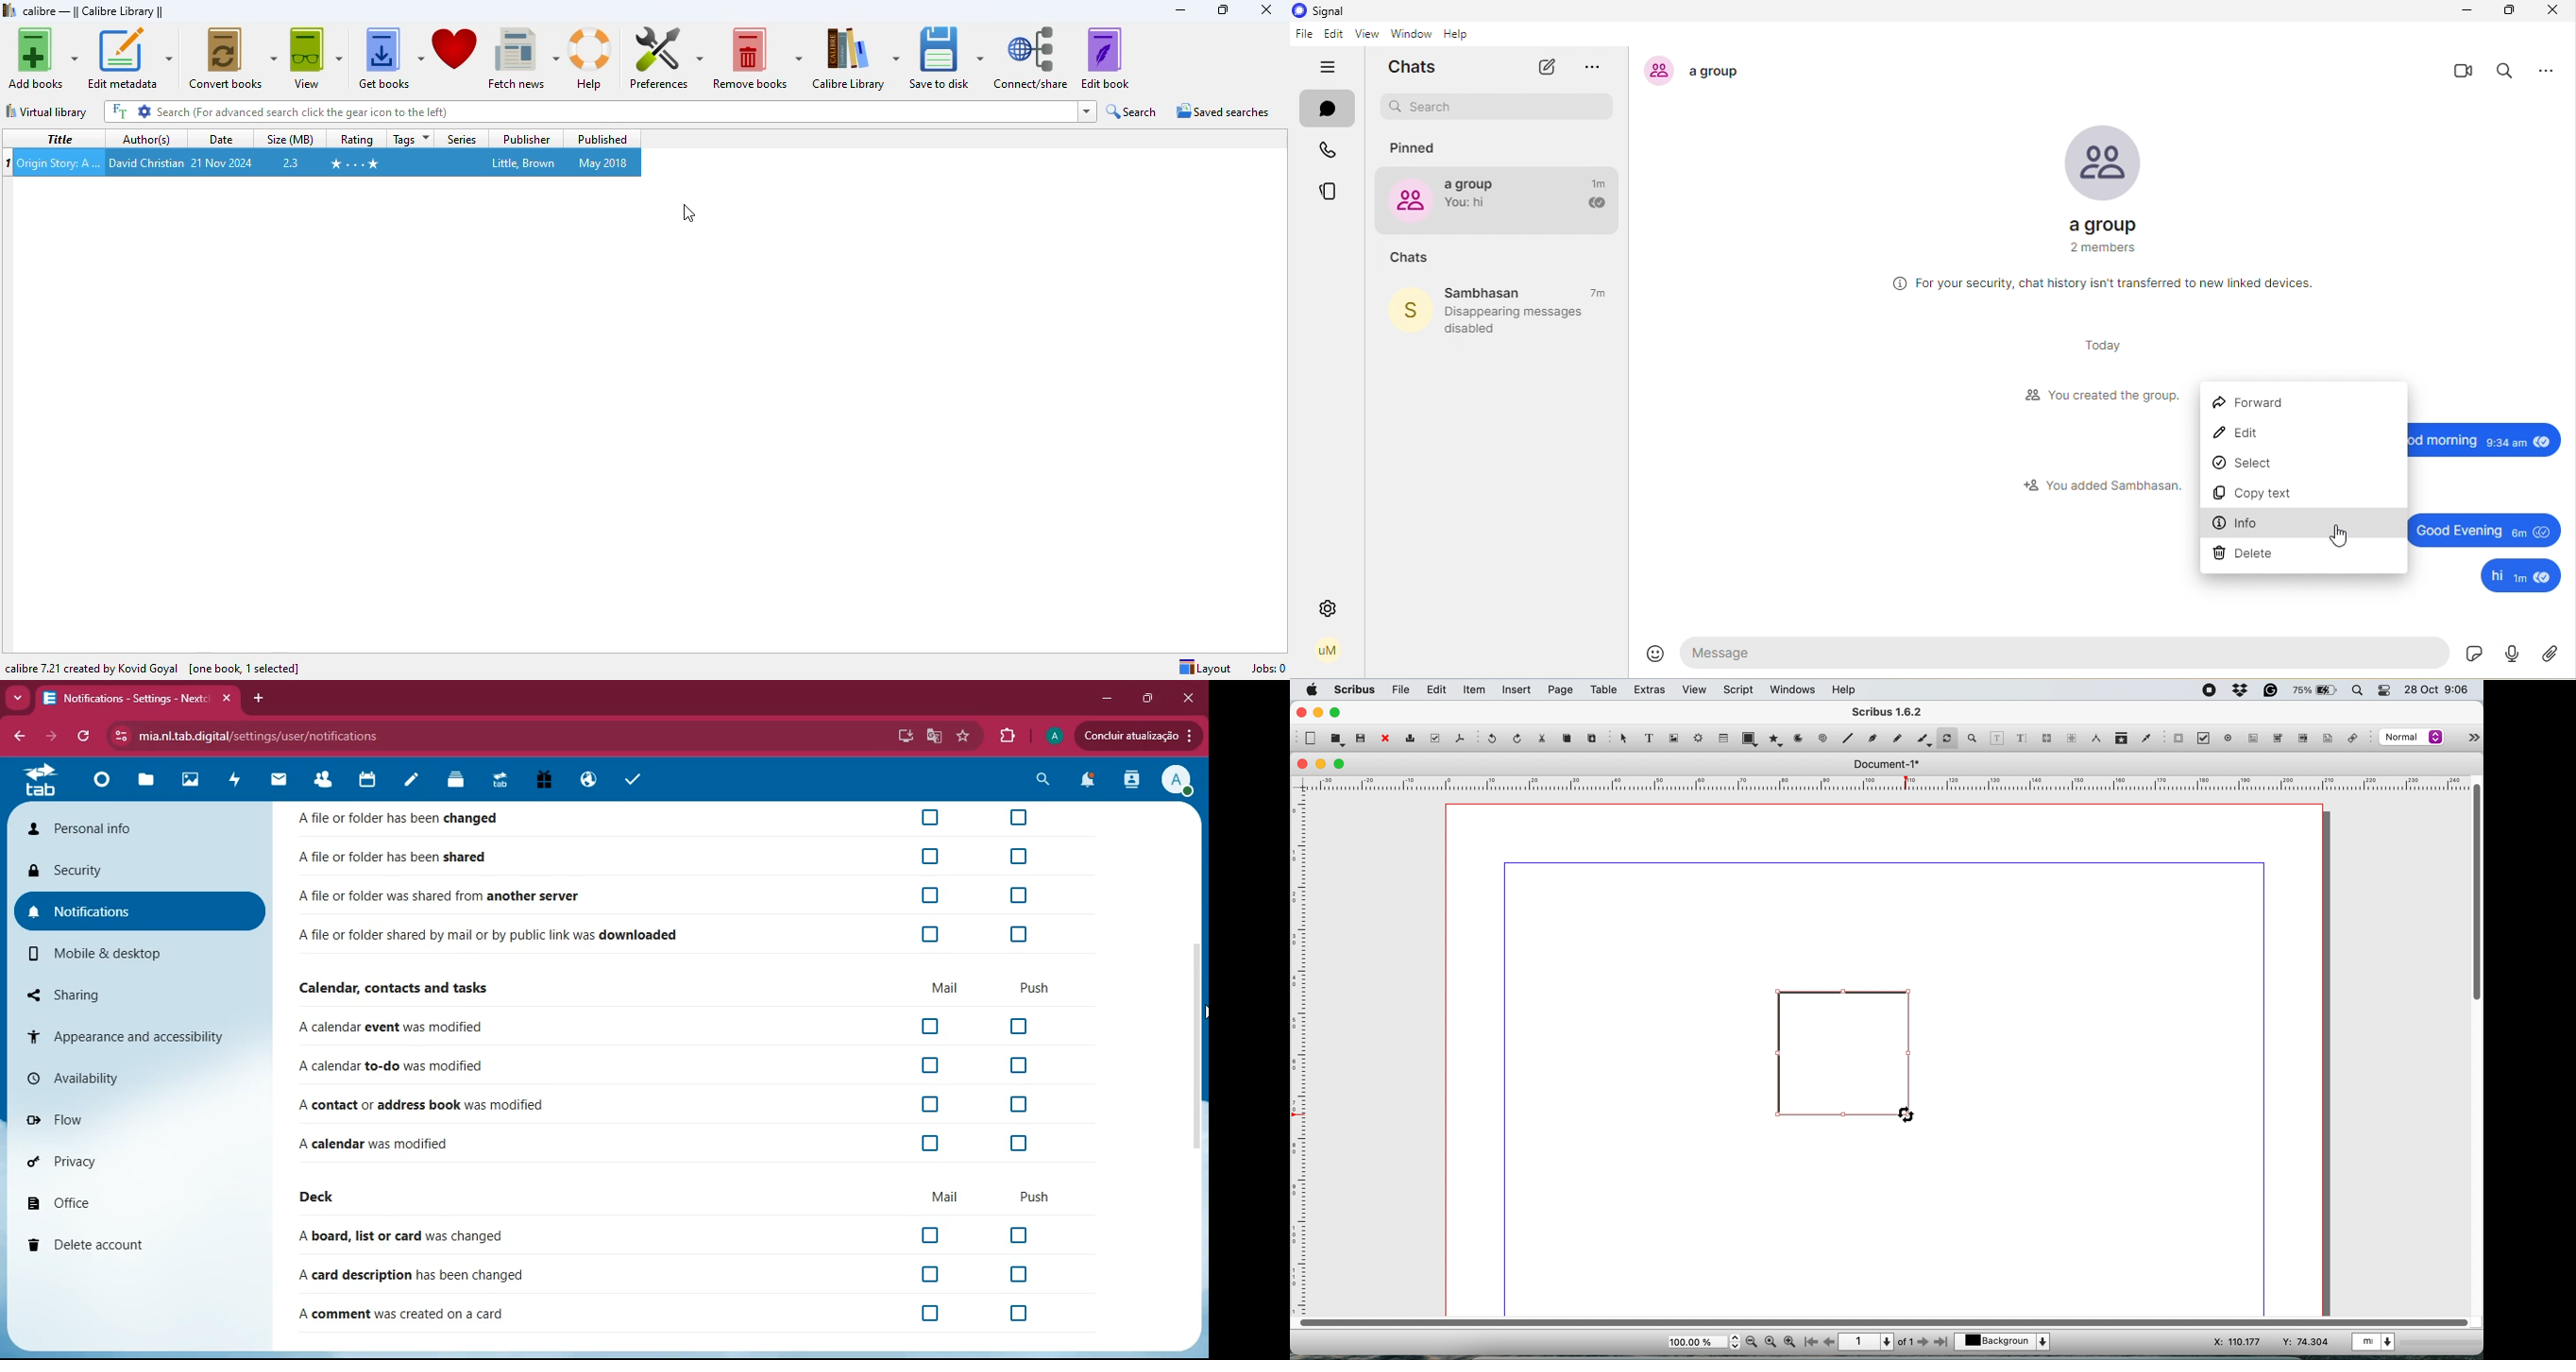 This screenshot has height=1372, width=2576. I want to click on link text frame, so click(2049, 738).